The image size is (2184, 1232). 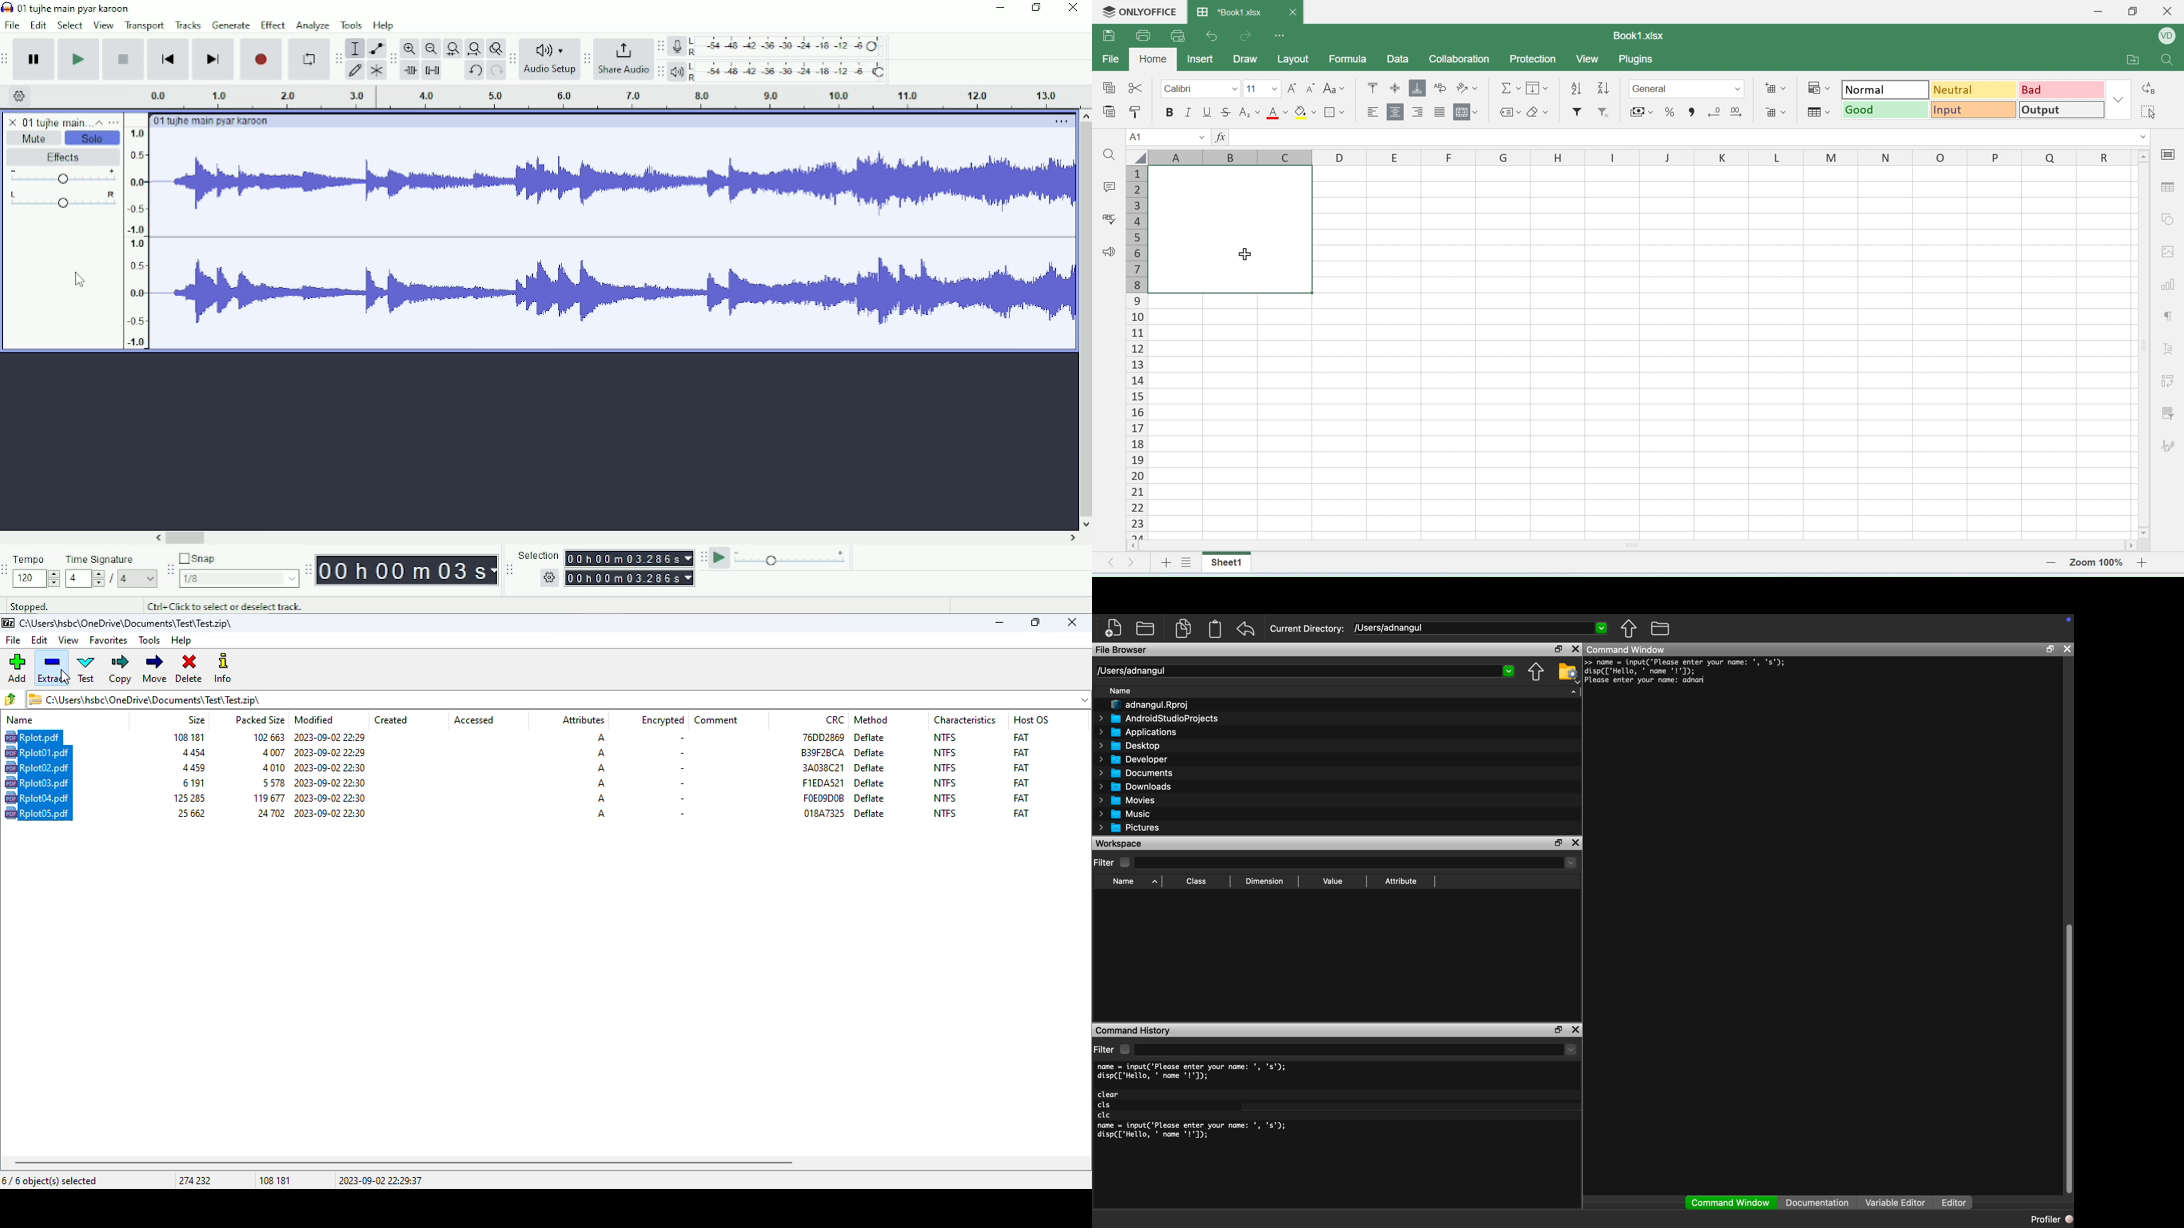 I want to click on Collapse, so click(x=99, y=122).